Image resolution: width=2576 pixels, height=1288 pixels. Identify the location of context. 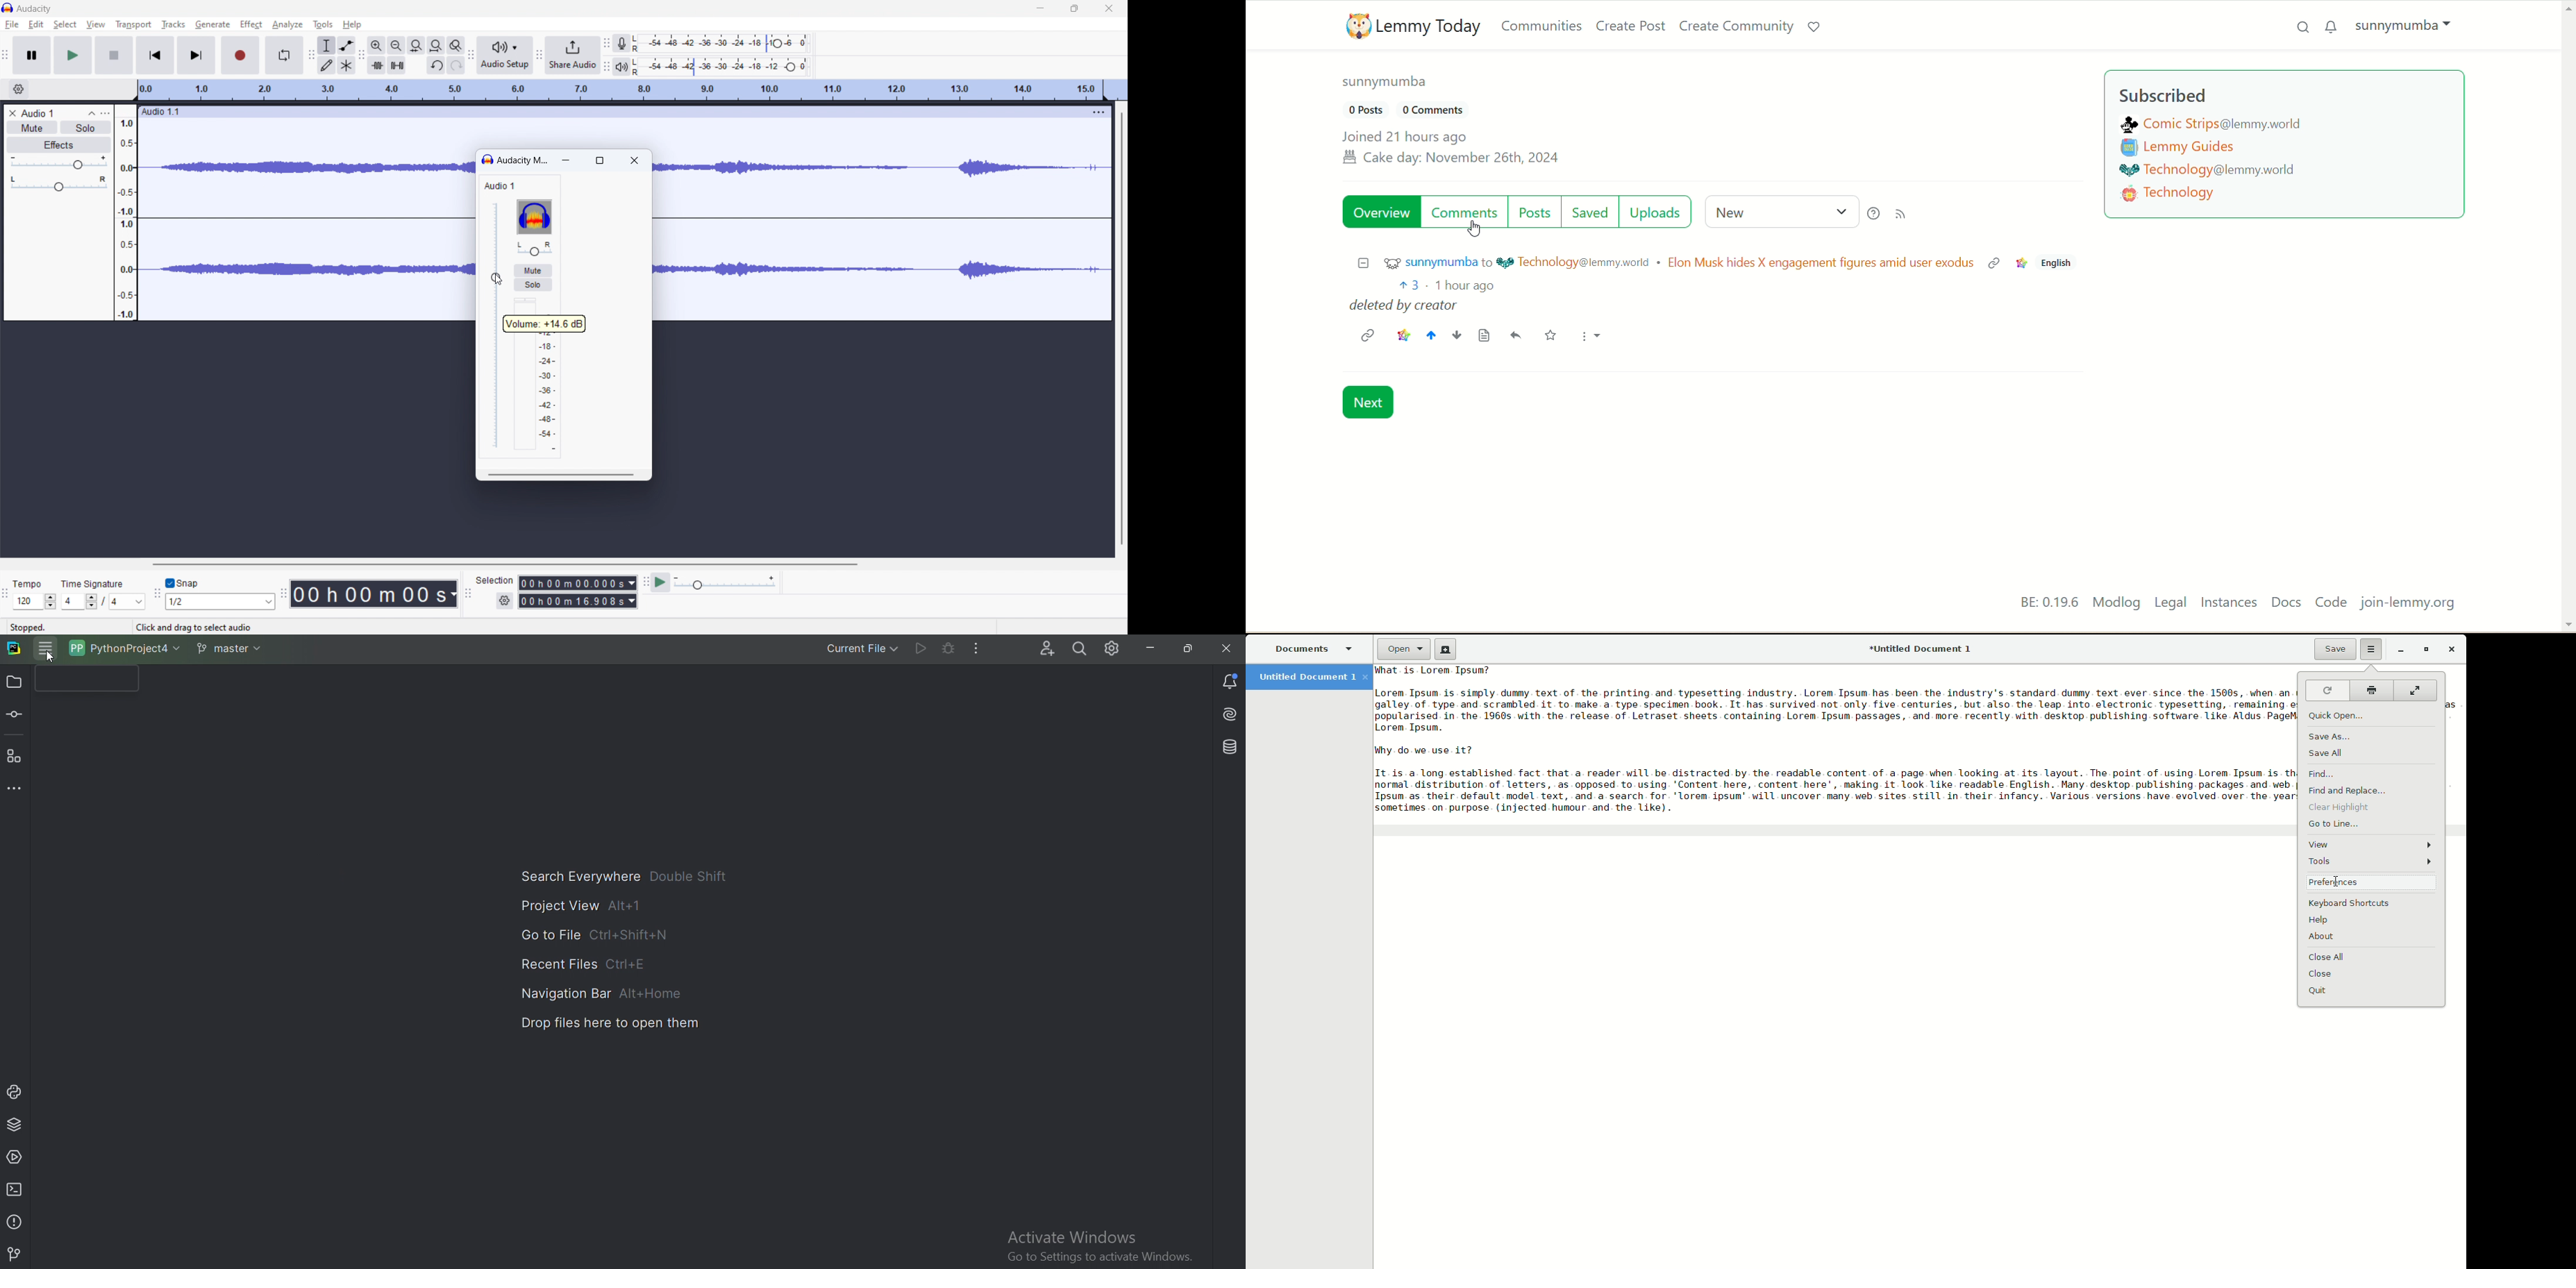
(2022, 263).